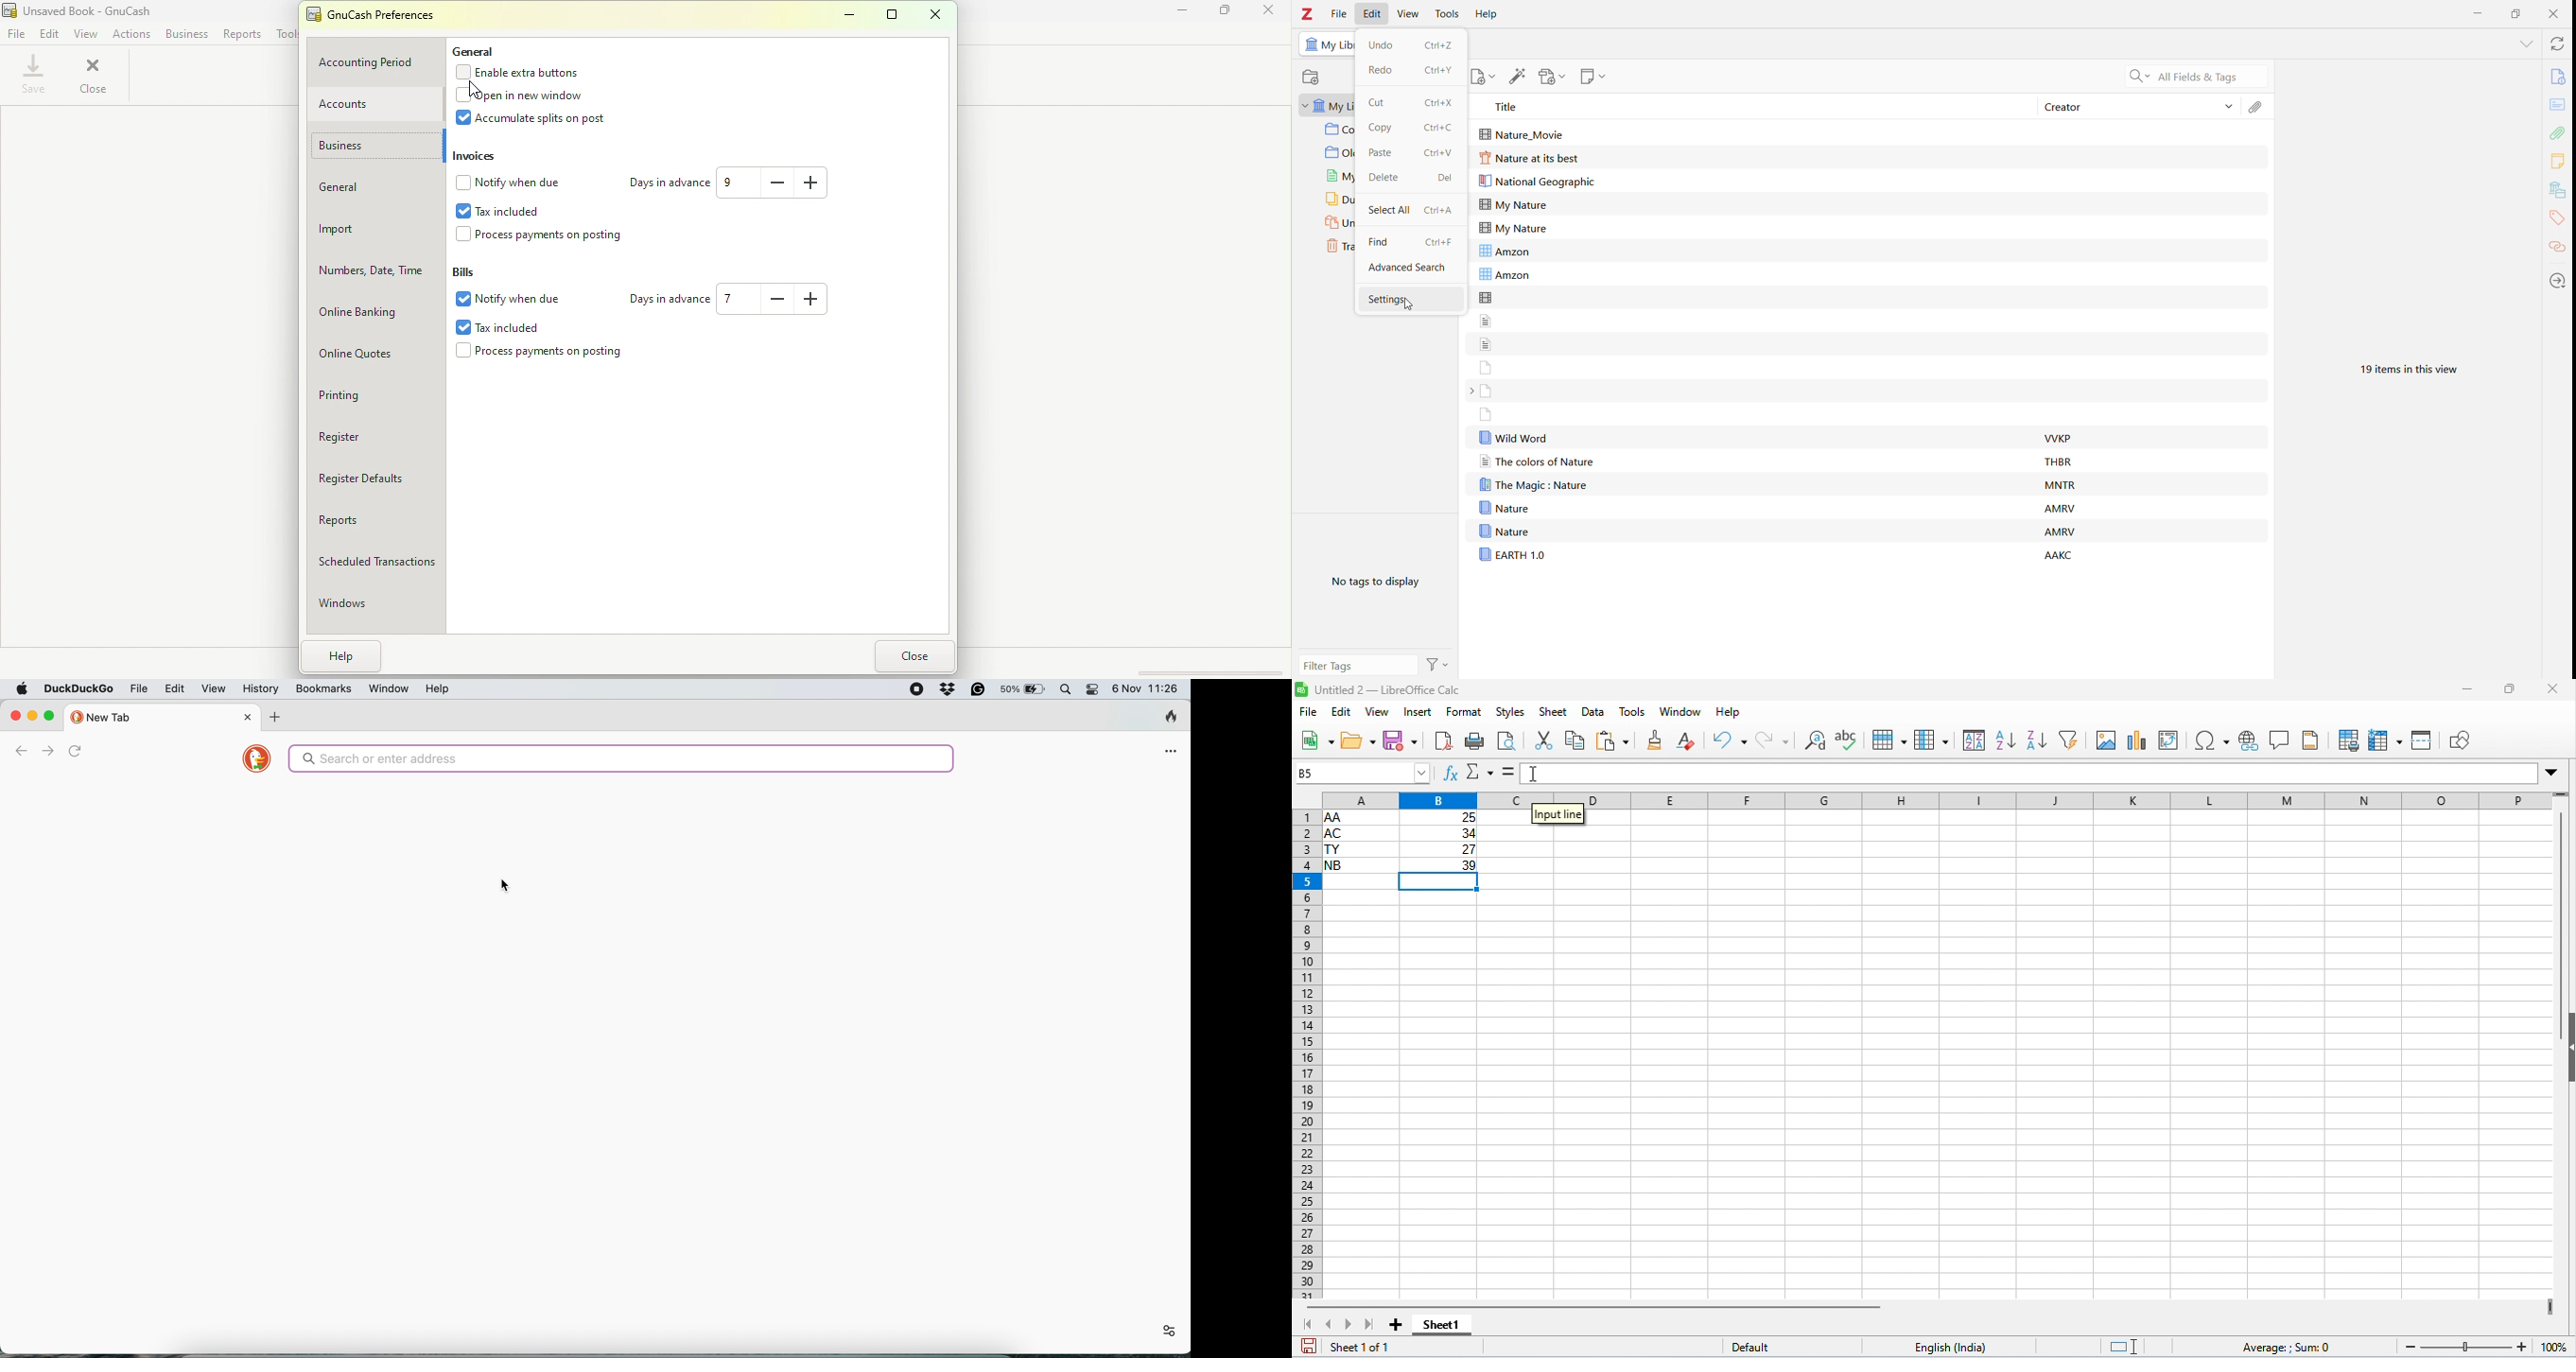 This screenshot has width=2576, height=1372. What do you see at coordinates (1332, 1323) in the screenshot?
I see `previous` at bounding box center [1332, 1323].